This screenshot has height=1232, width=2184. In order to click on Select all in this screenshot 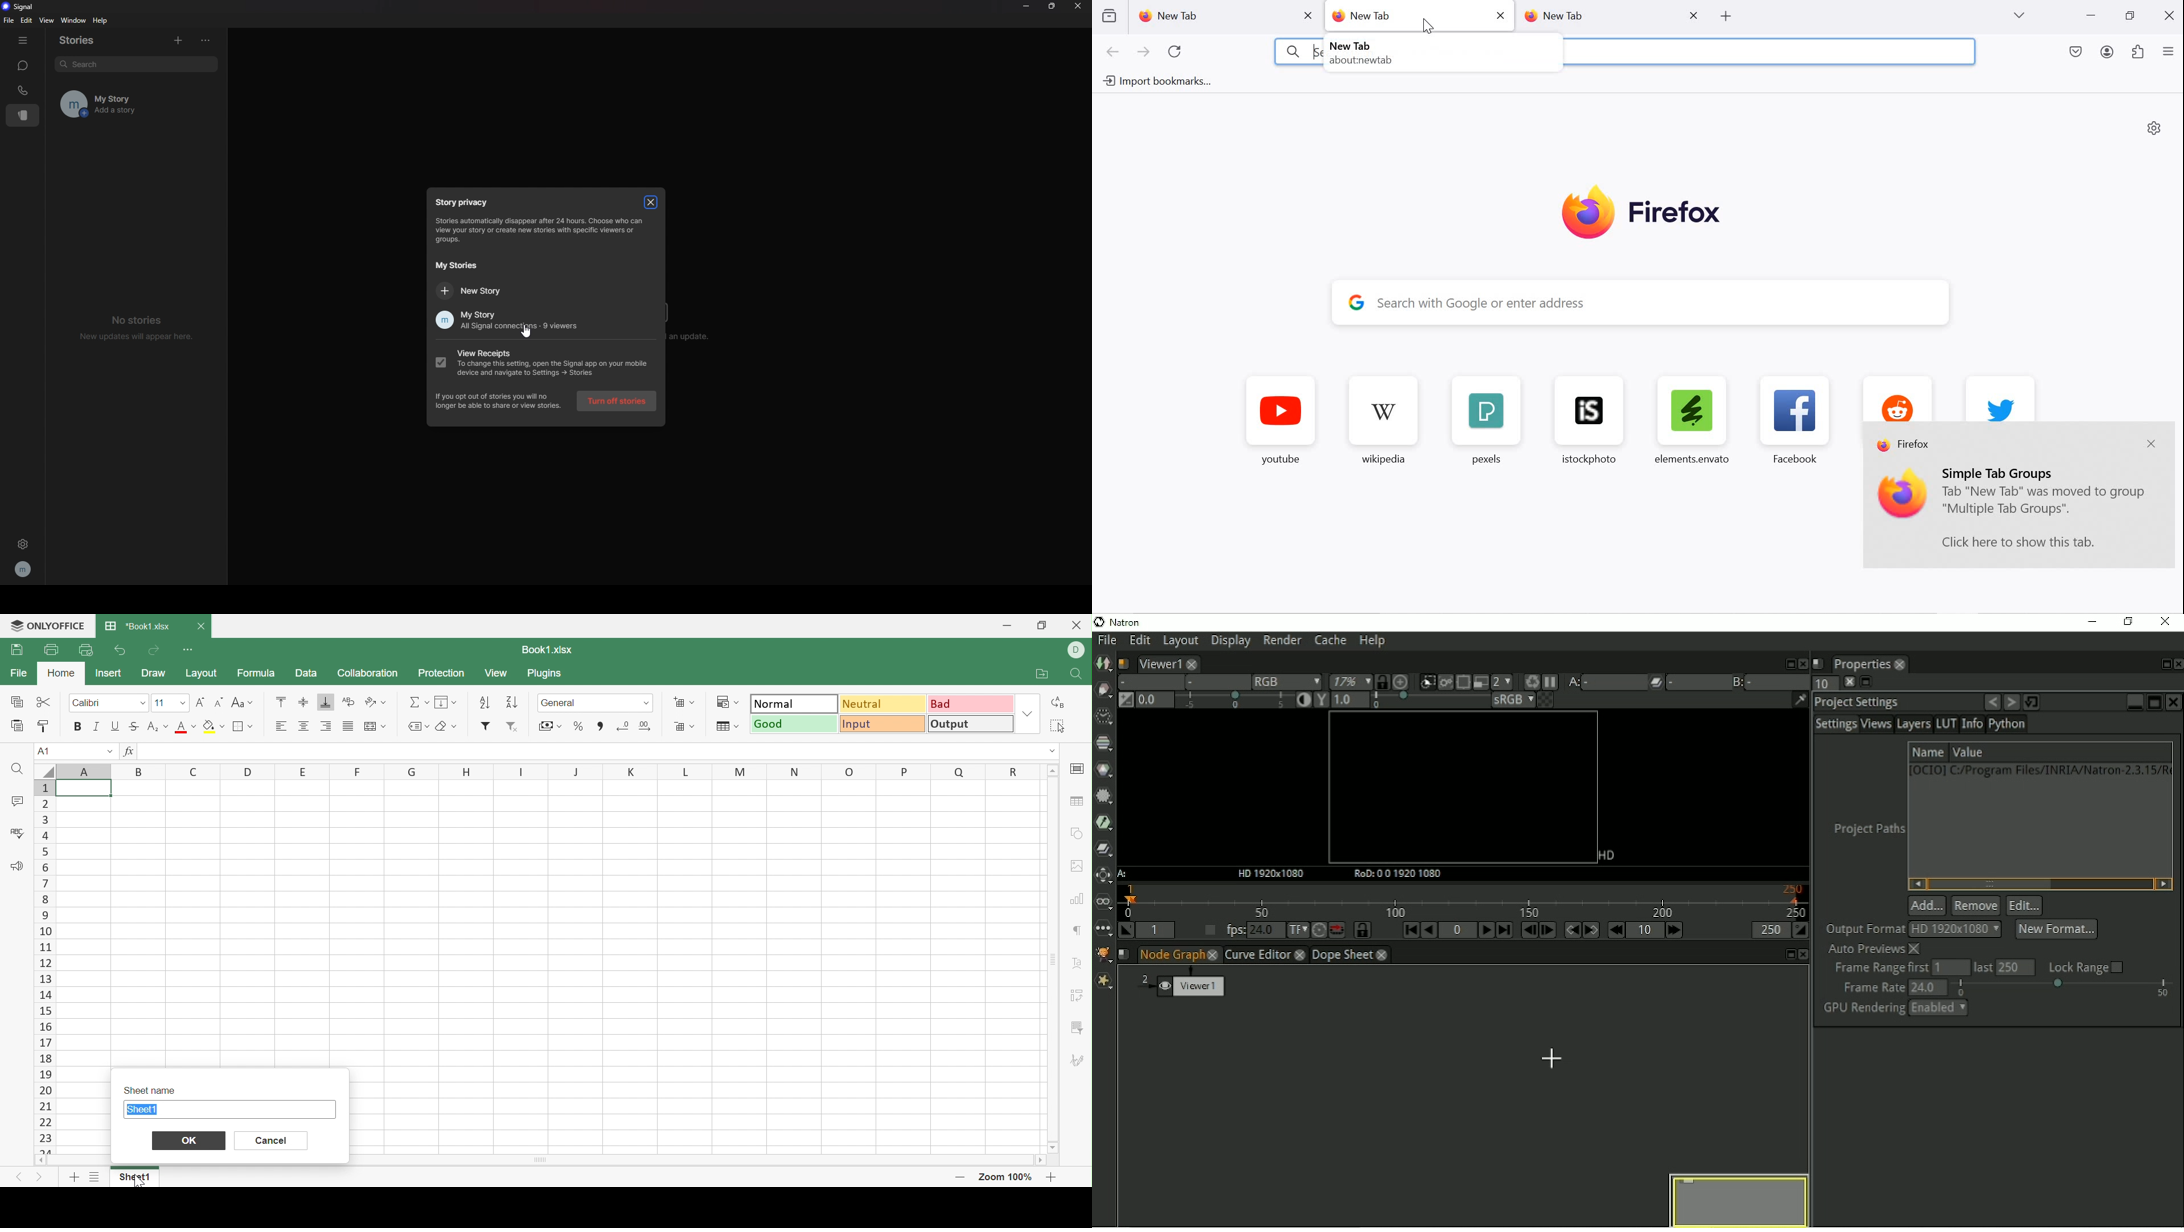, I will do `click(1058, 727)`.